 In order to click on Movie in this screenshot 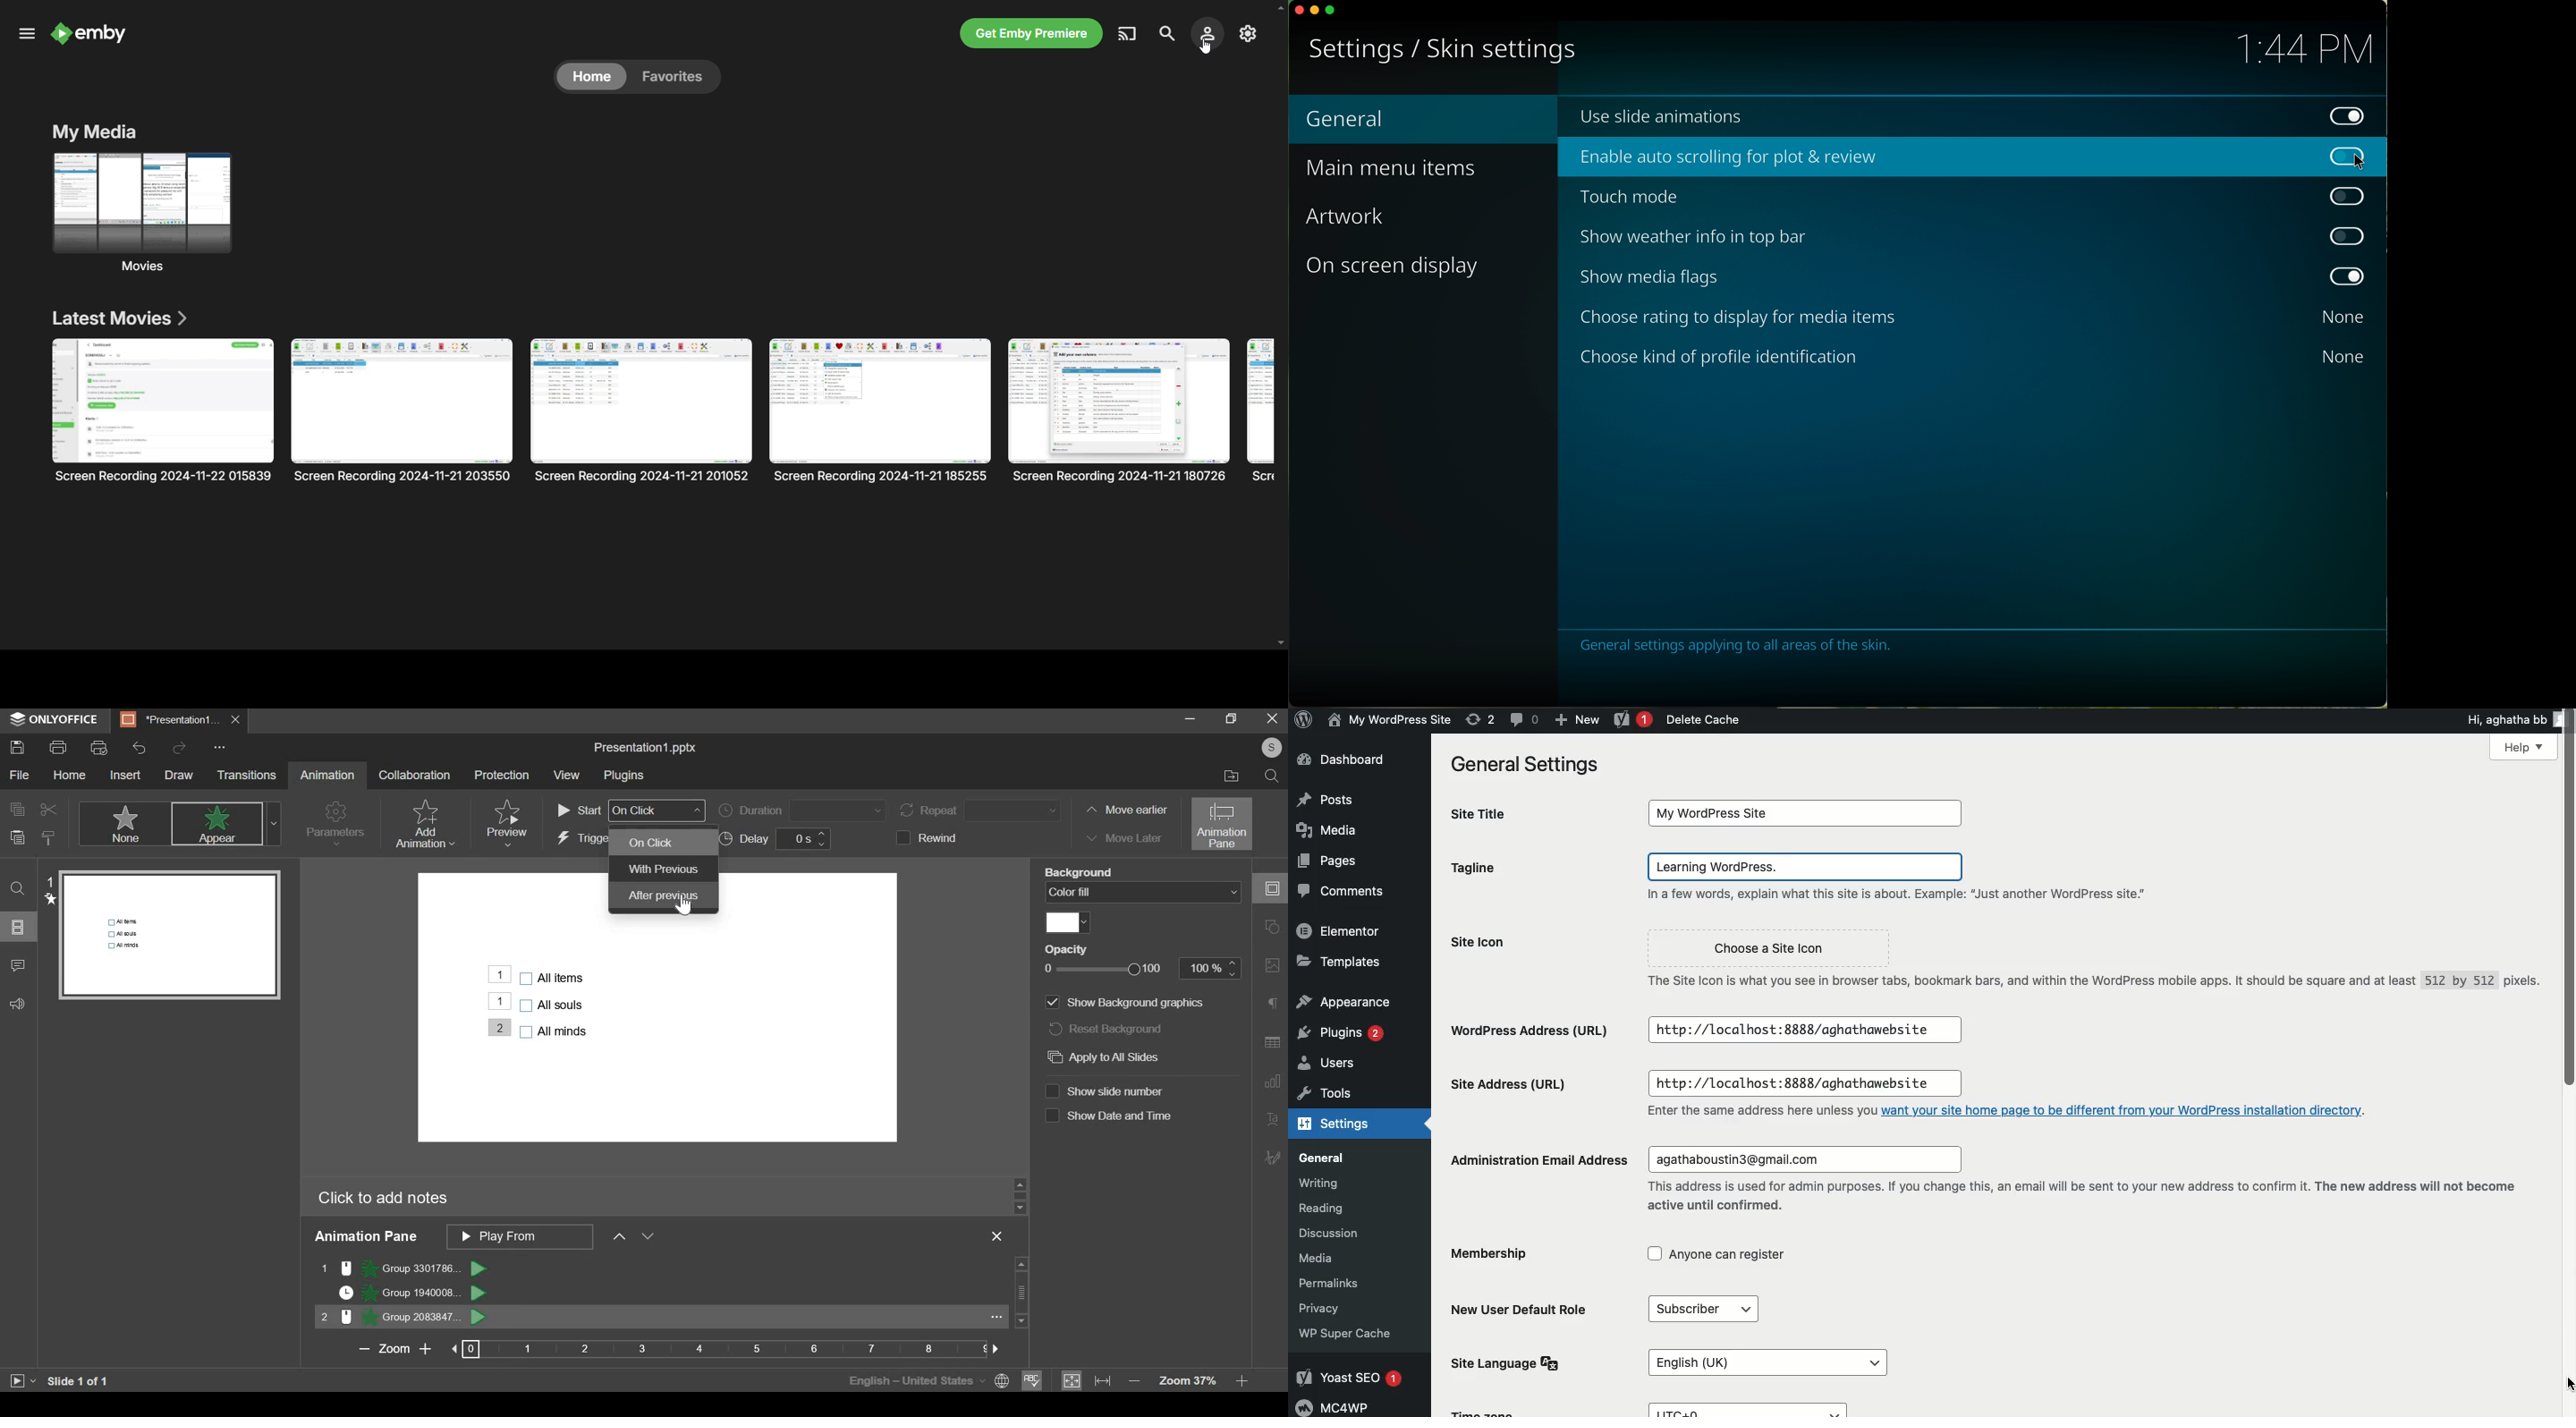, I will do `click(1260, 411)`.